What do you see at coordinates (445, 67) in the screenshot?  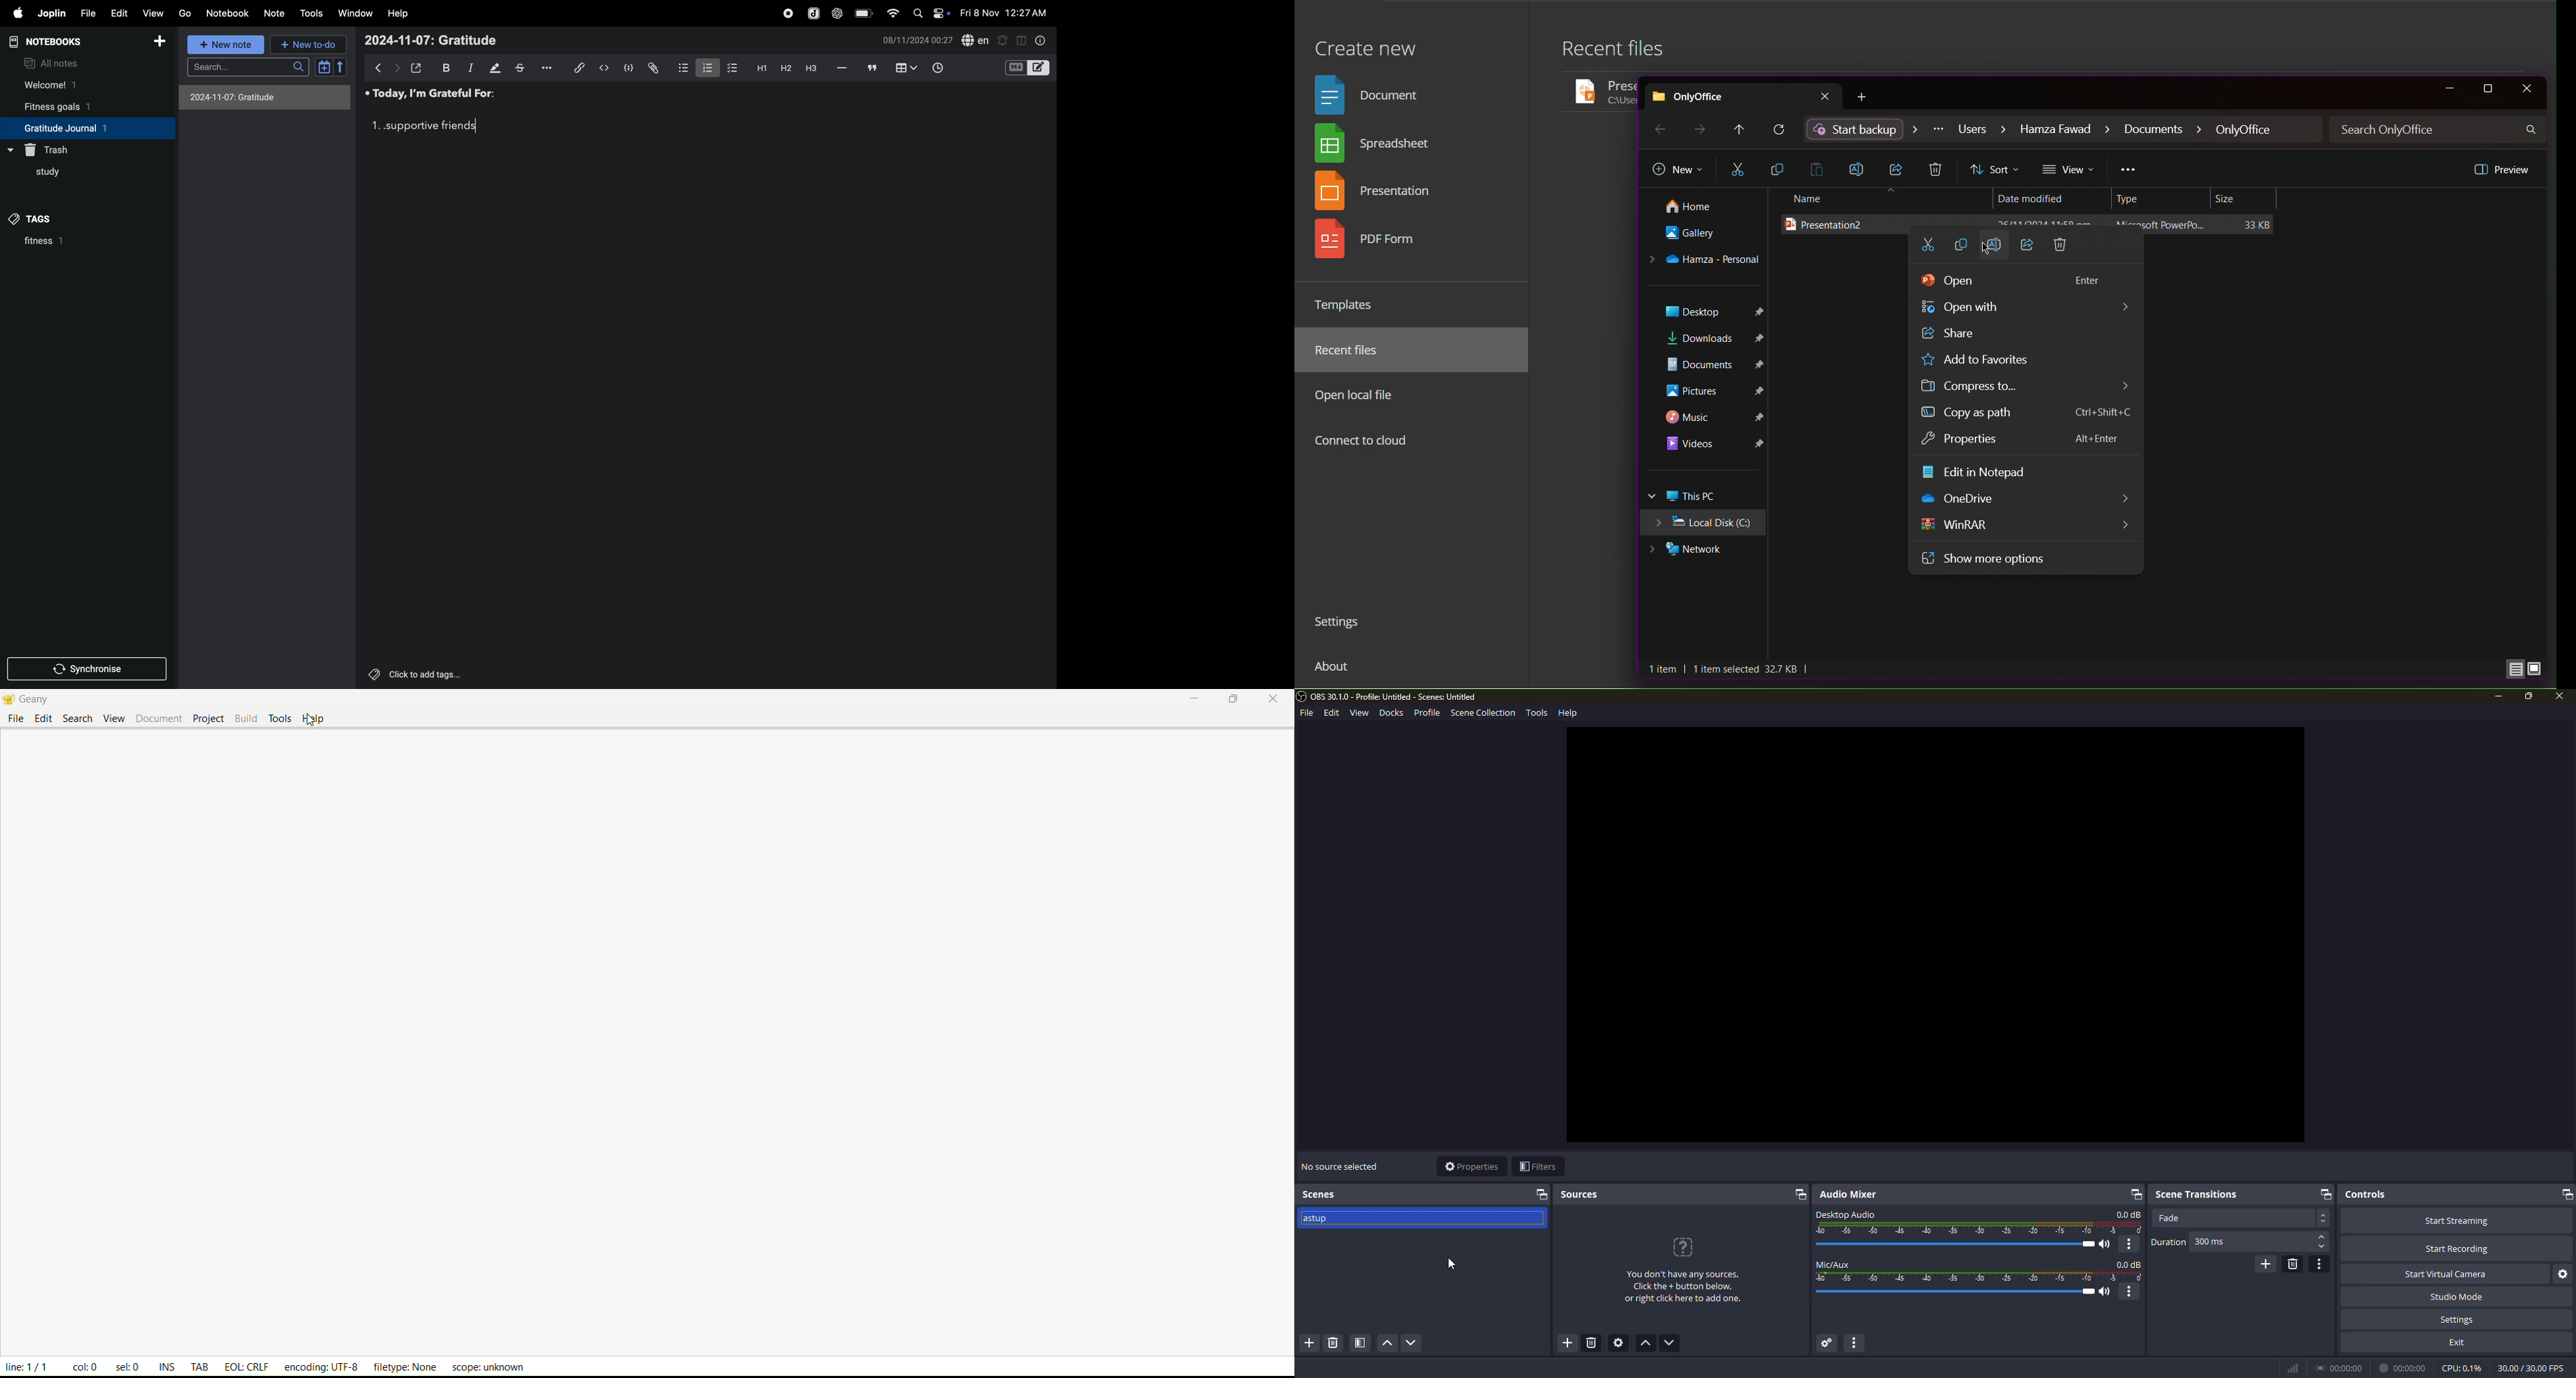 I see `bold` at bounding box center [445, 67].